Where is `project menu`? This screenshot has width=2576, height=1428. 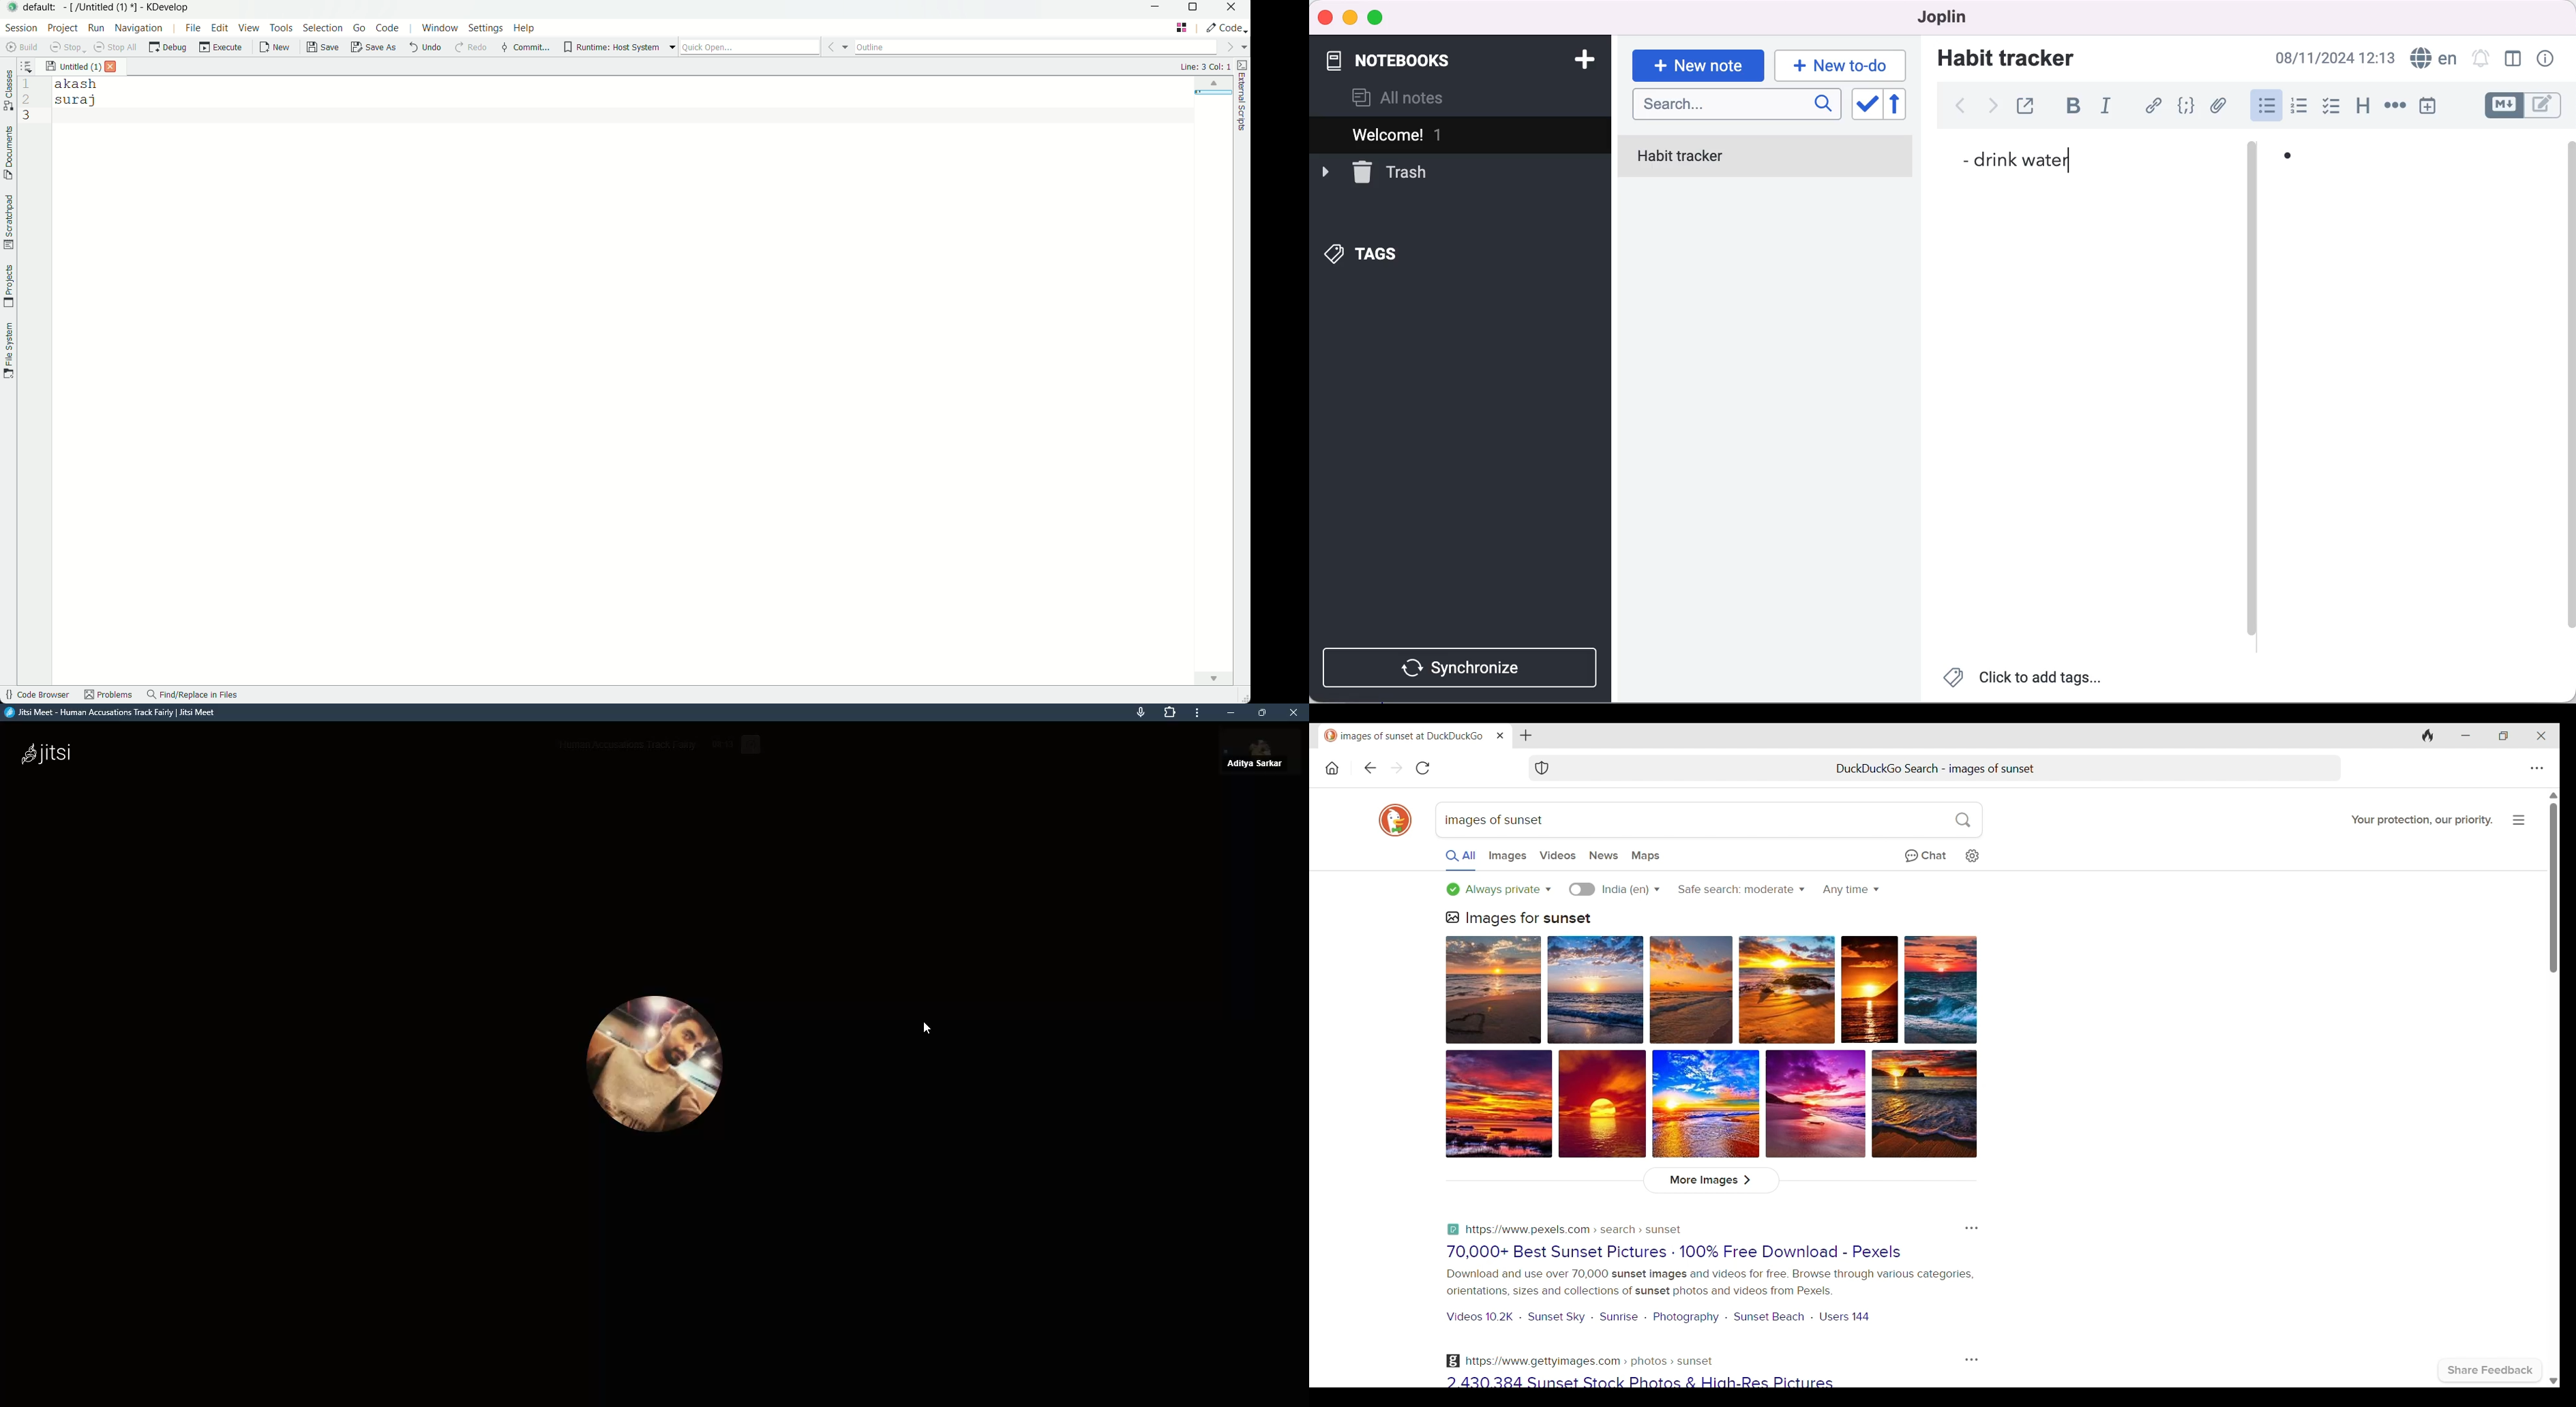 project menu is located at coordinates (63, 27).